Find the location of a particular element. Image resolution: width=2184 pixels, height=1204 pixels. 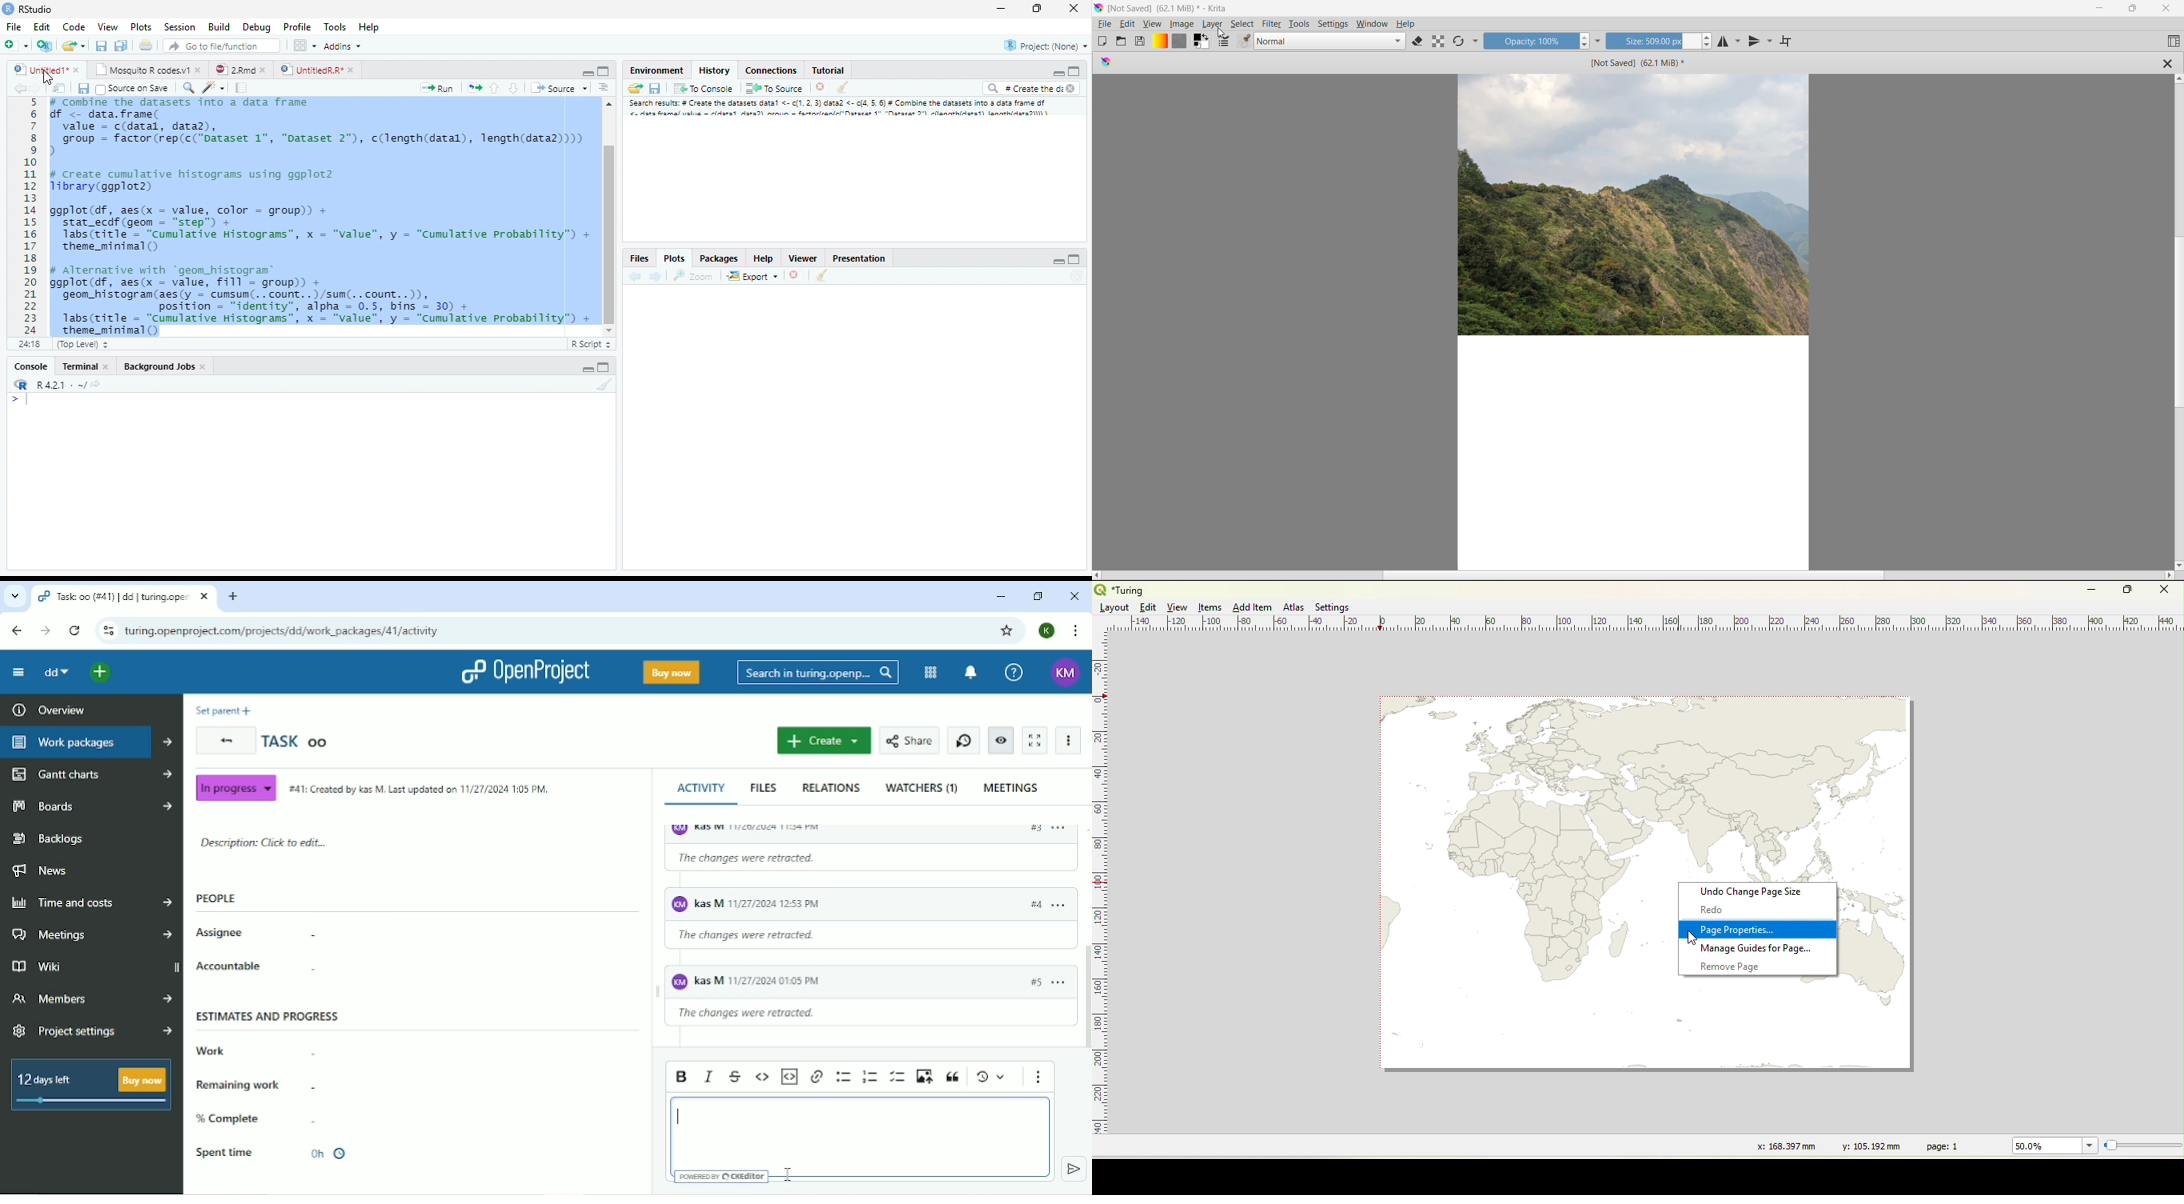

Tutorial is located at coordinates (829, 70).